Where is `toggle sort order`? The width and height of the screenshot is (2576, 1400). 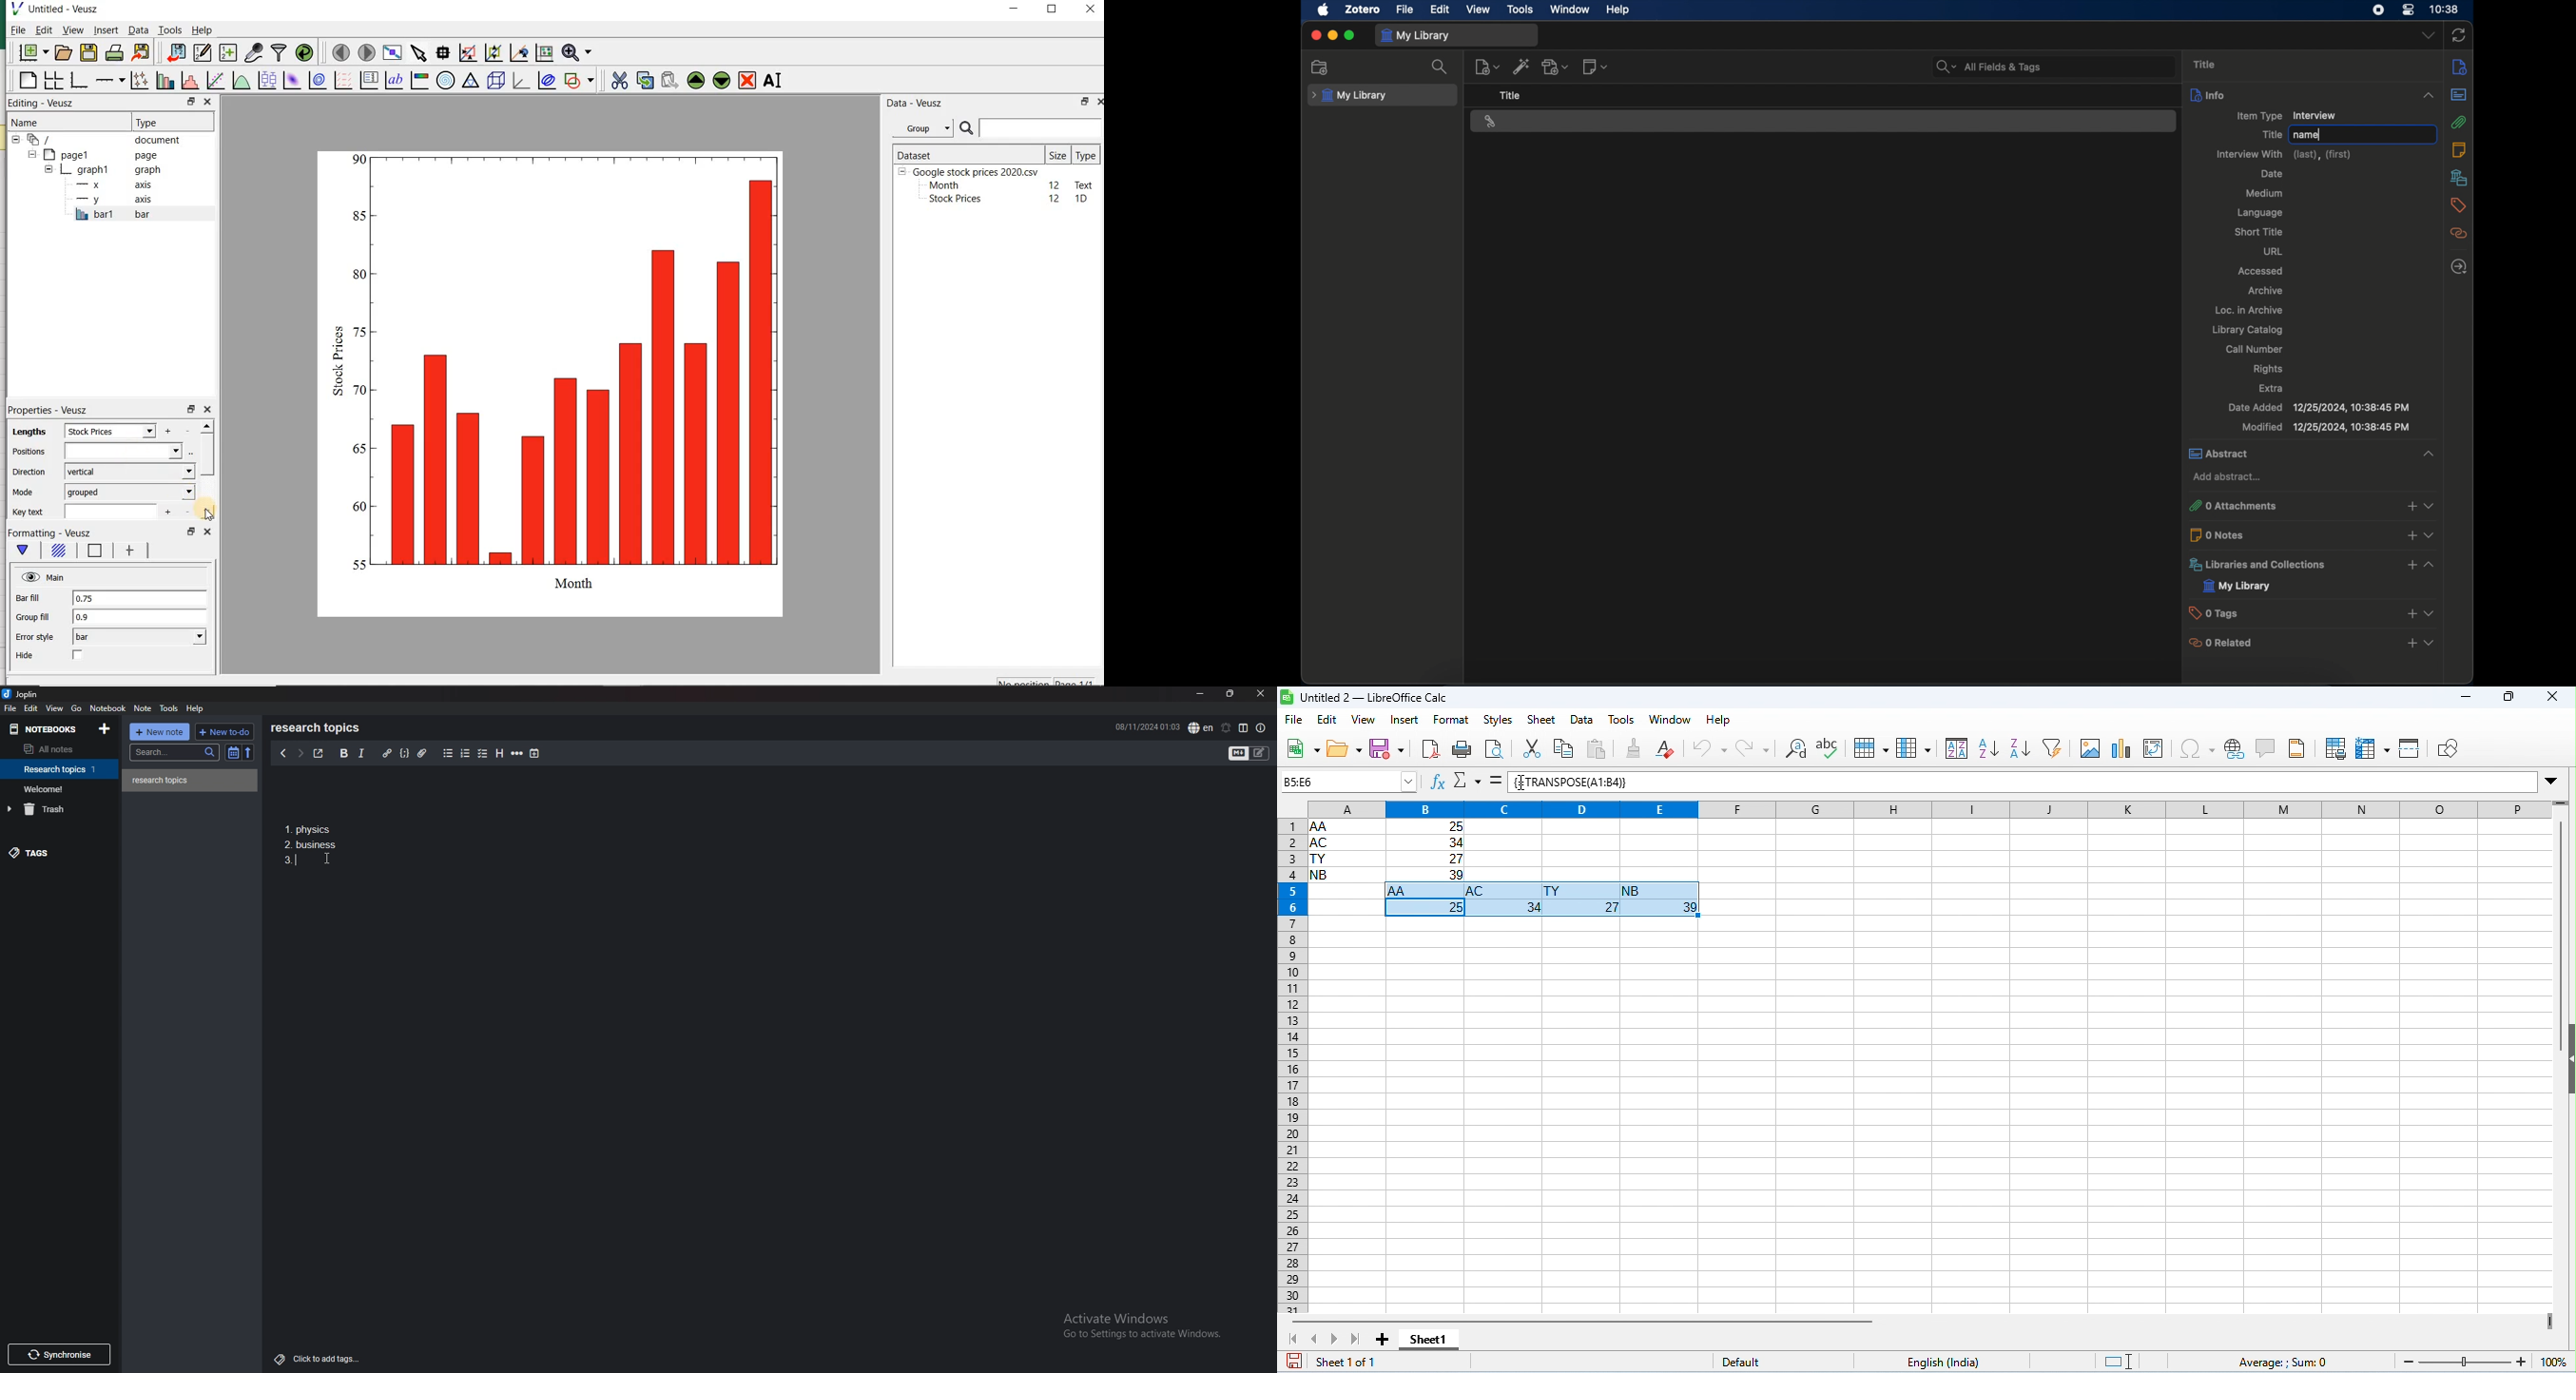
toggle sort order is located at coordinates (234, 753).